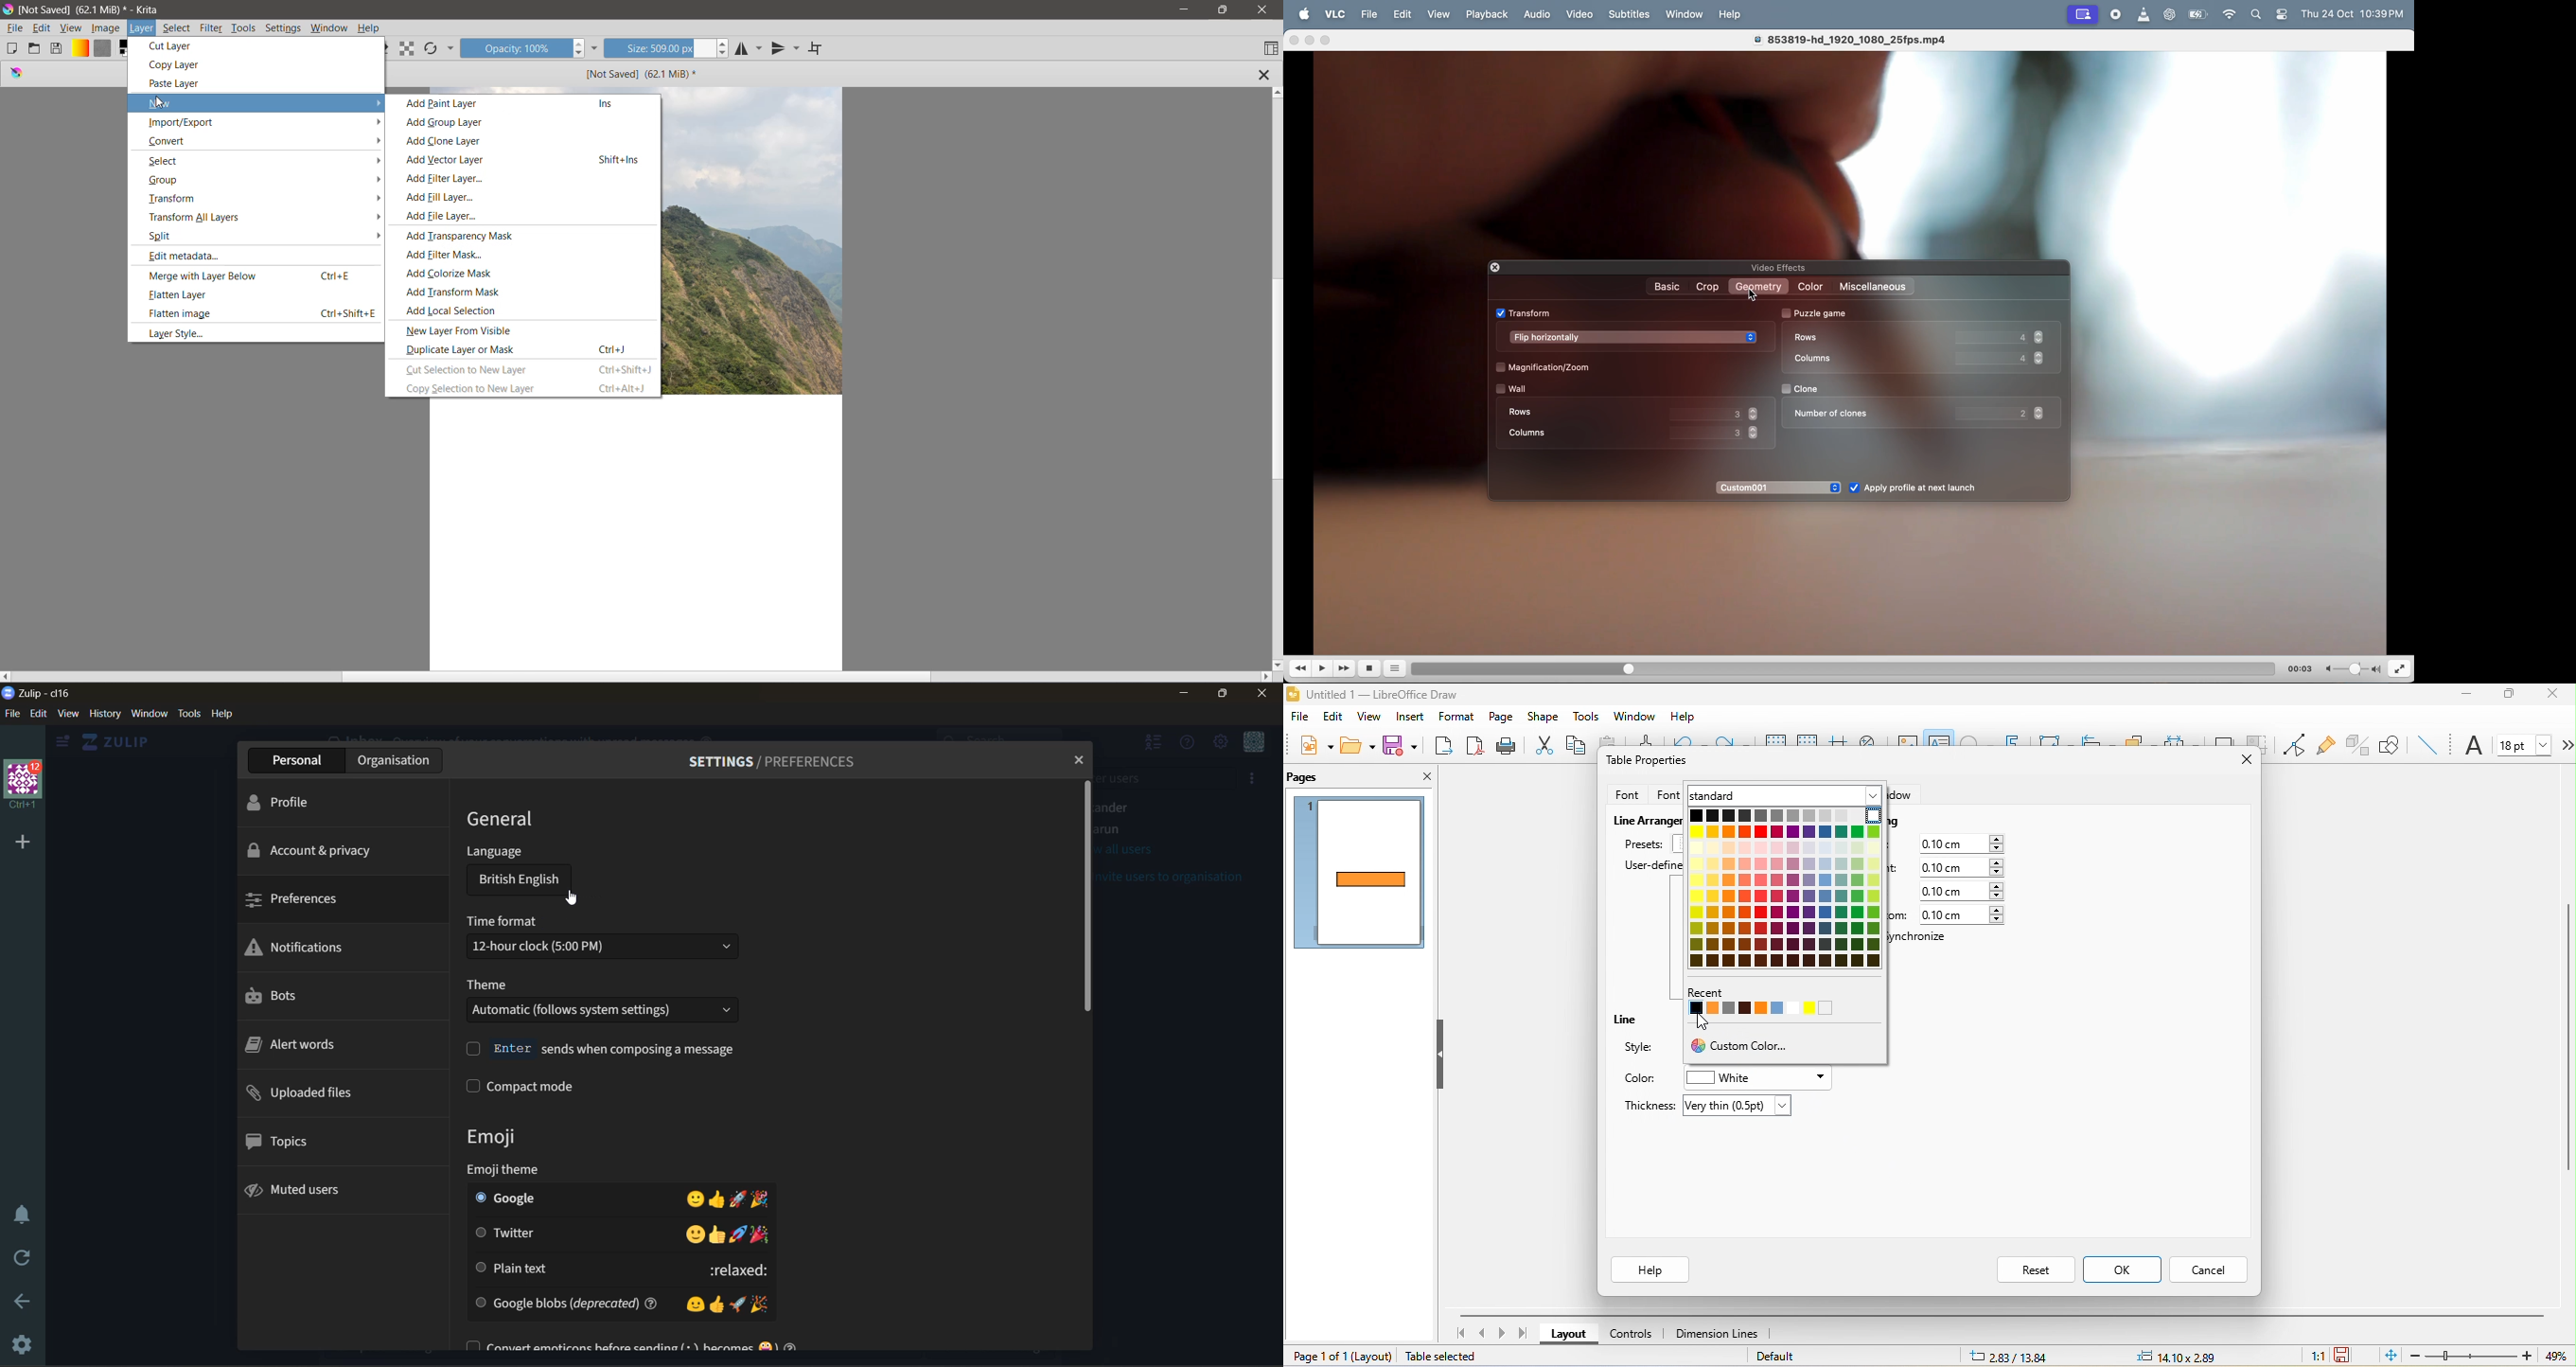 The height and width of the screenshot is (1372, 2576). I want to click on Size, so click(659, 49).